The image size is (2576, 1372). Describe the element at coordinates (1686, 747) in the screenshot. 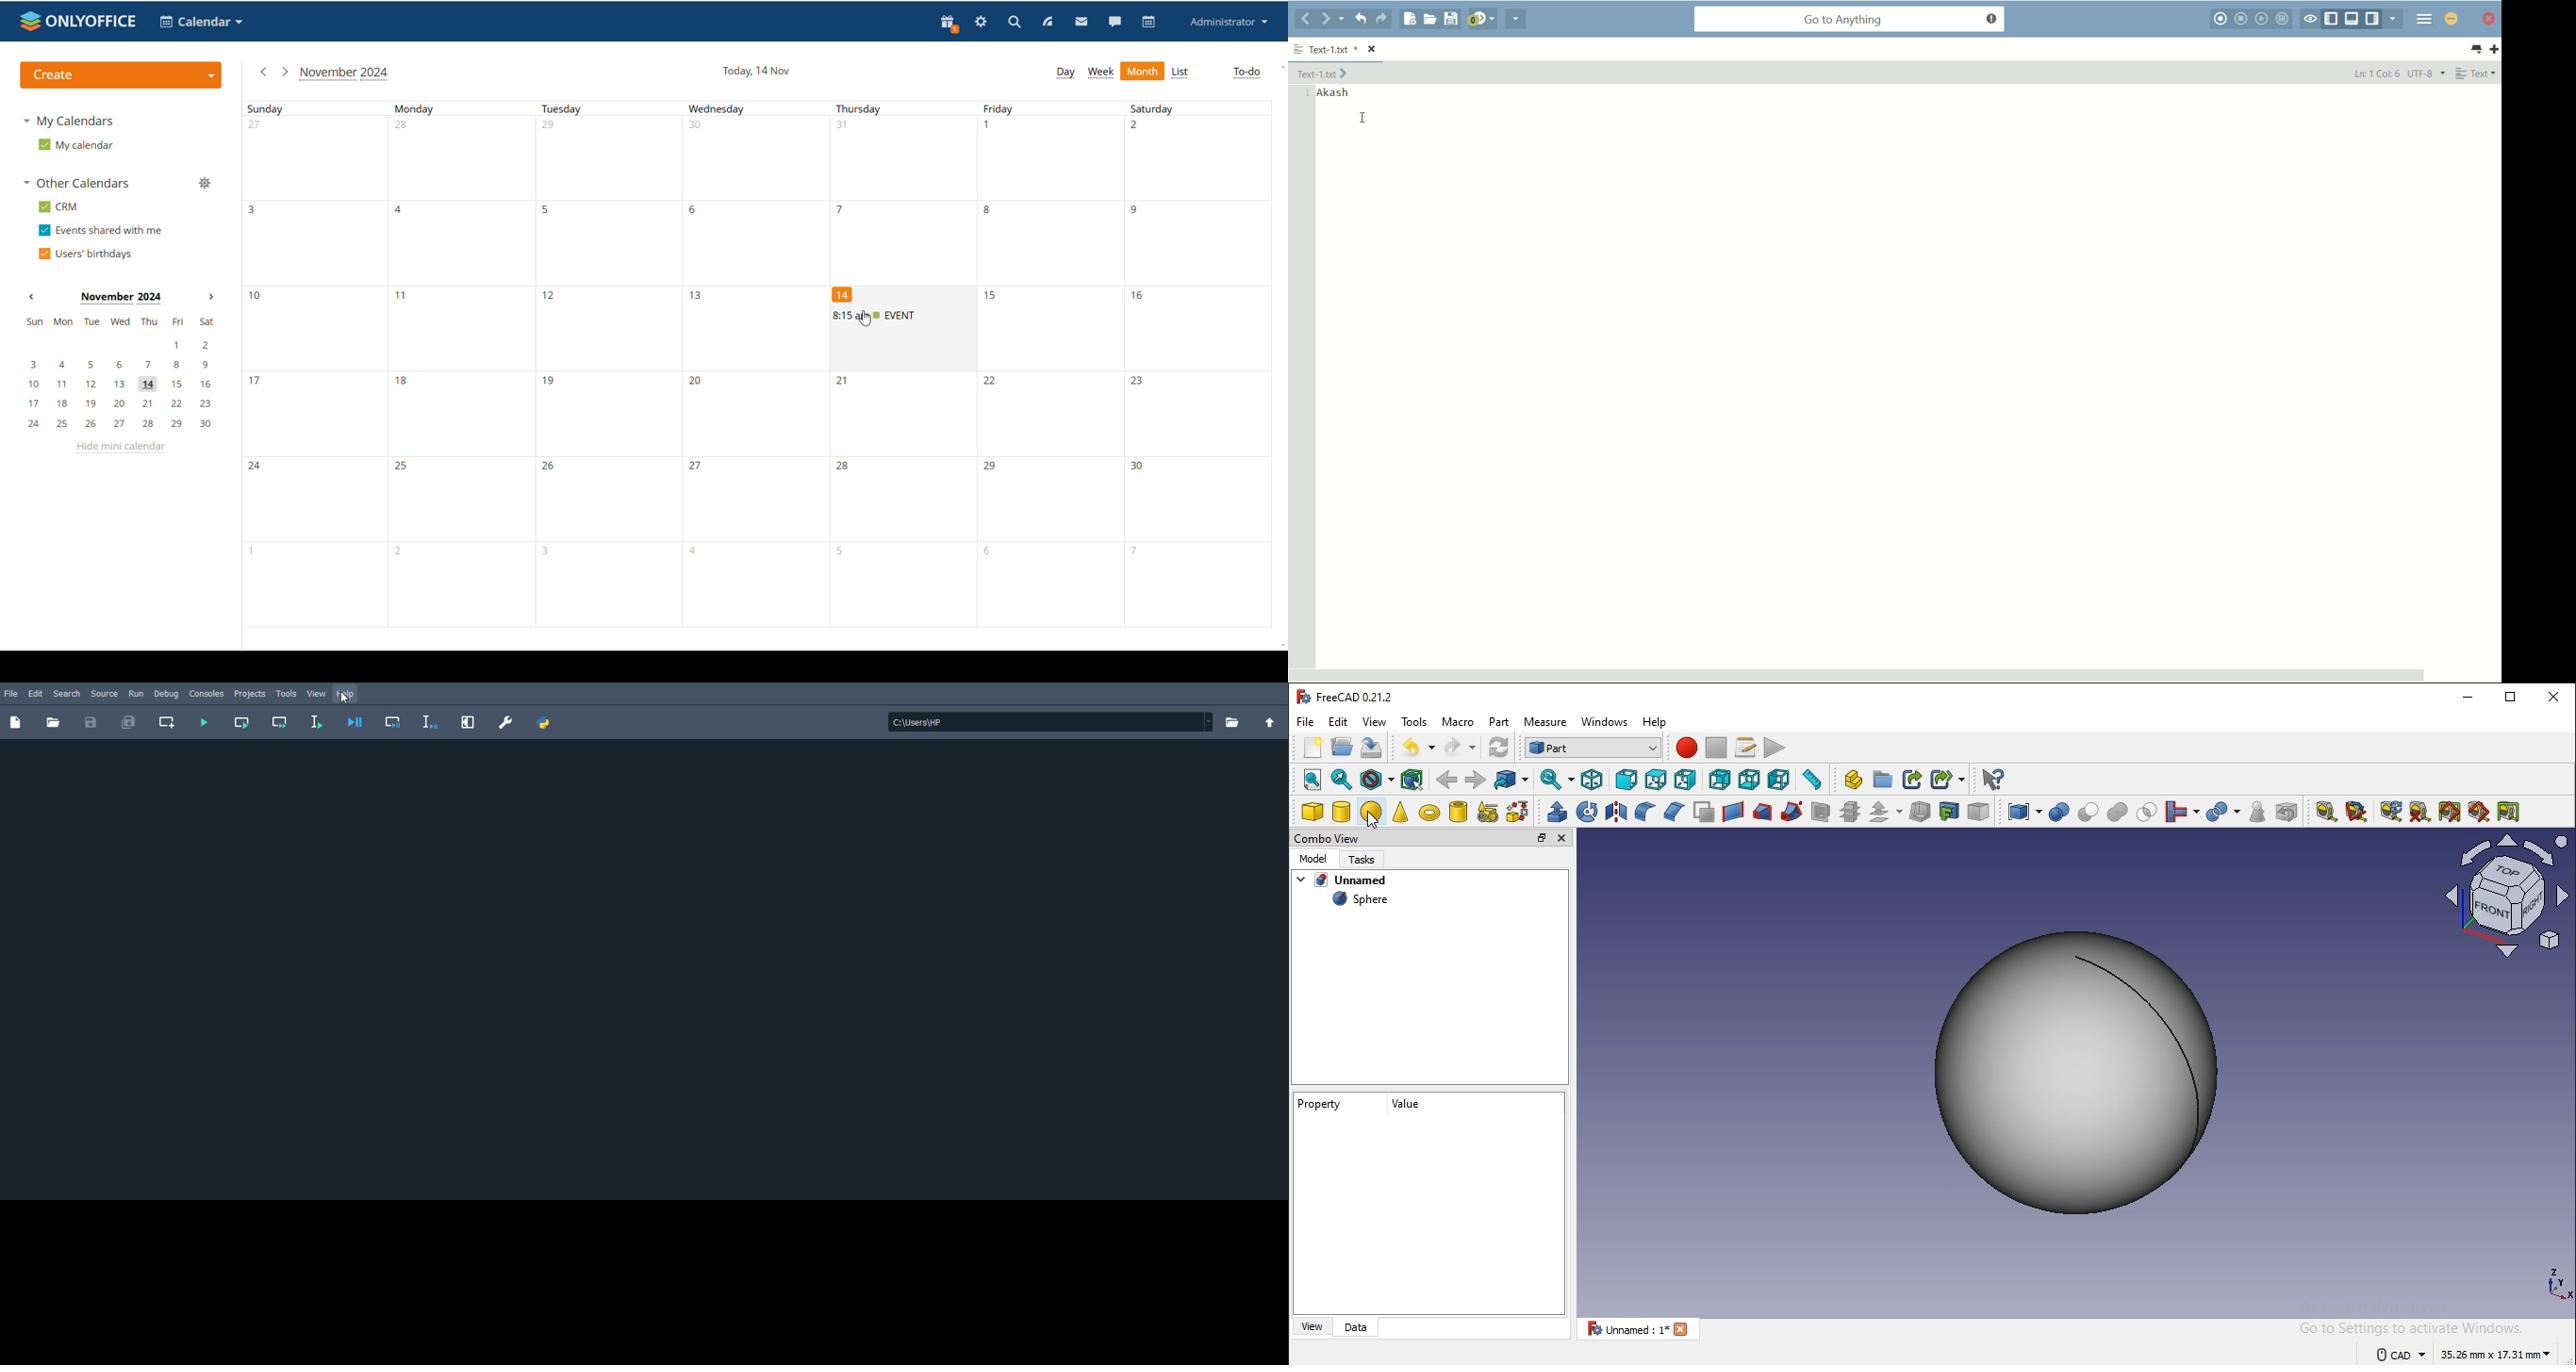

I see `macro recording` at that location.